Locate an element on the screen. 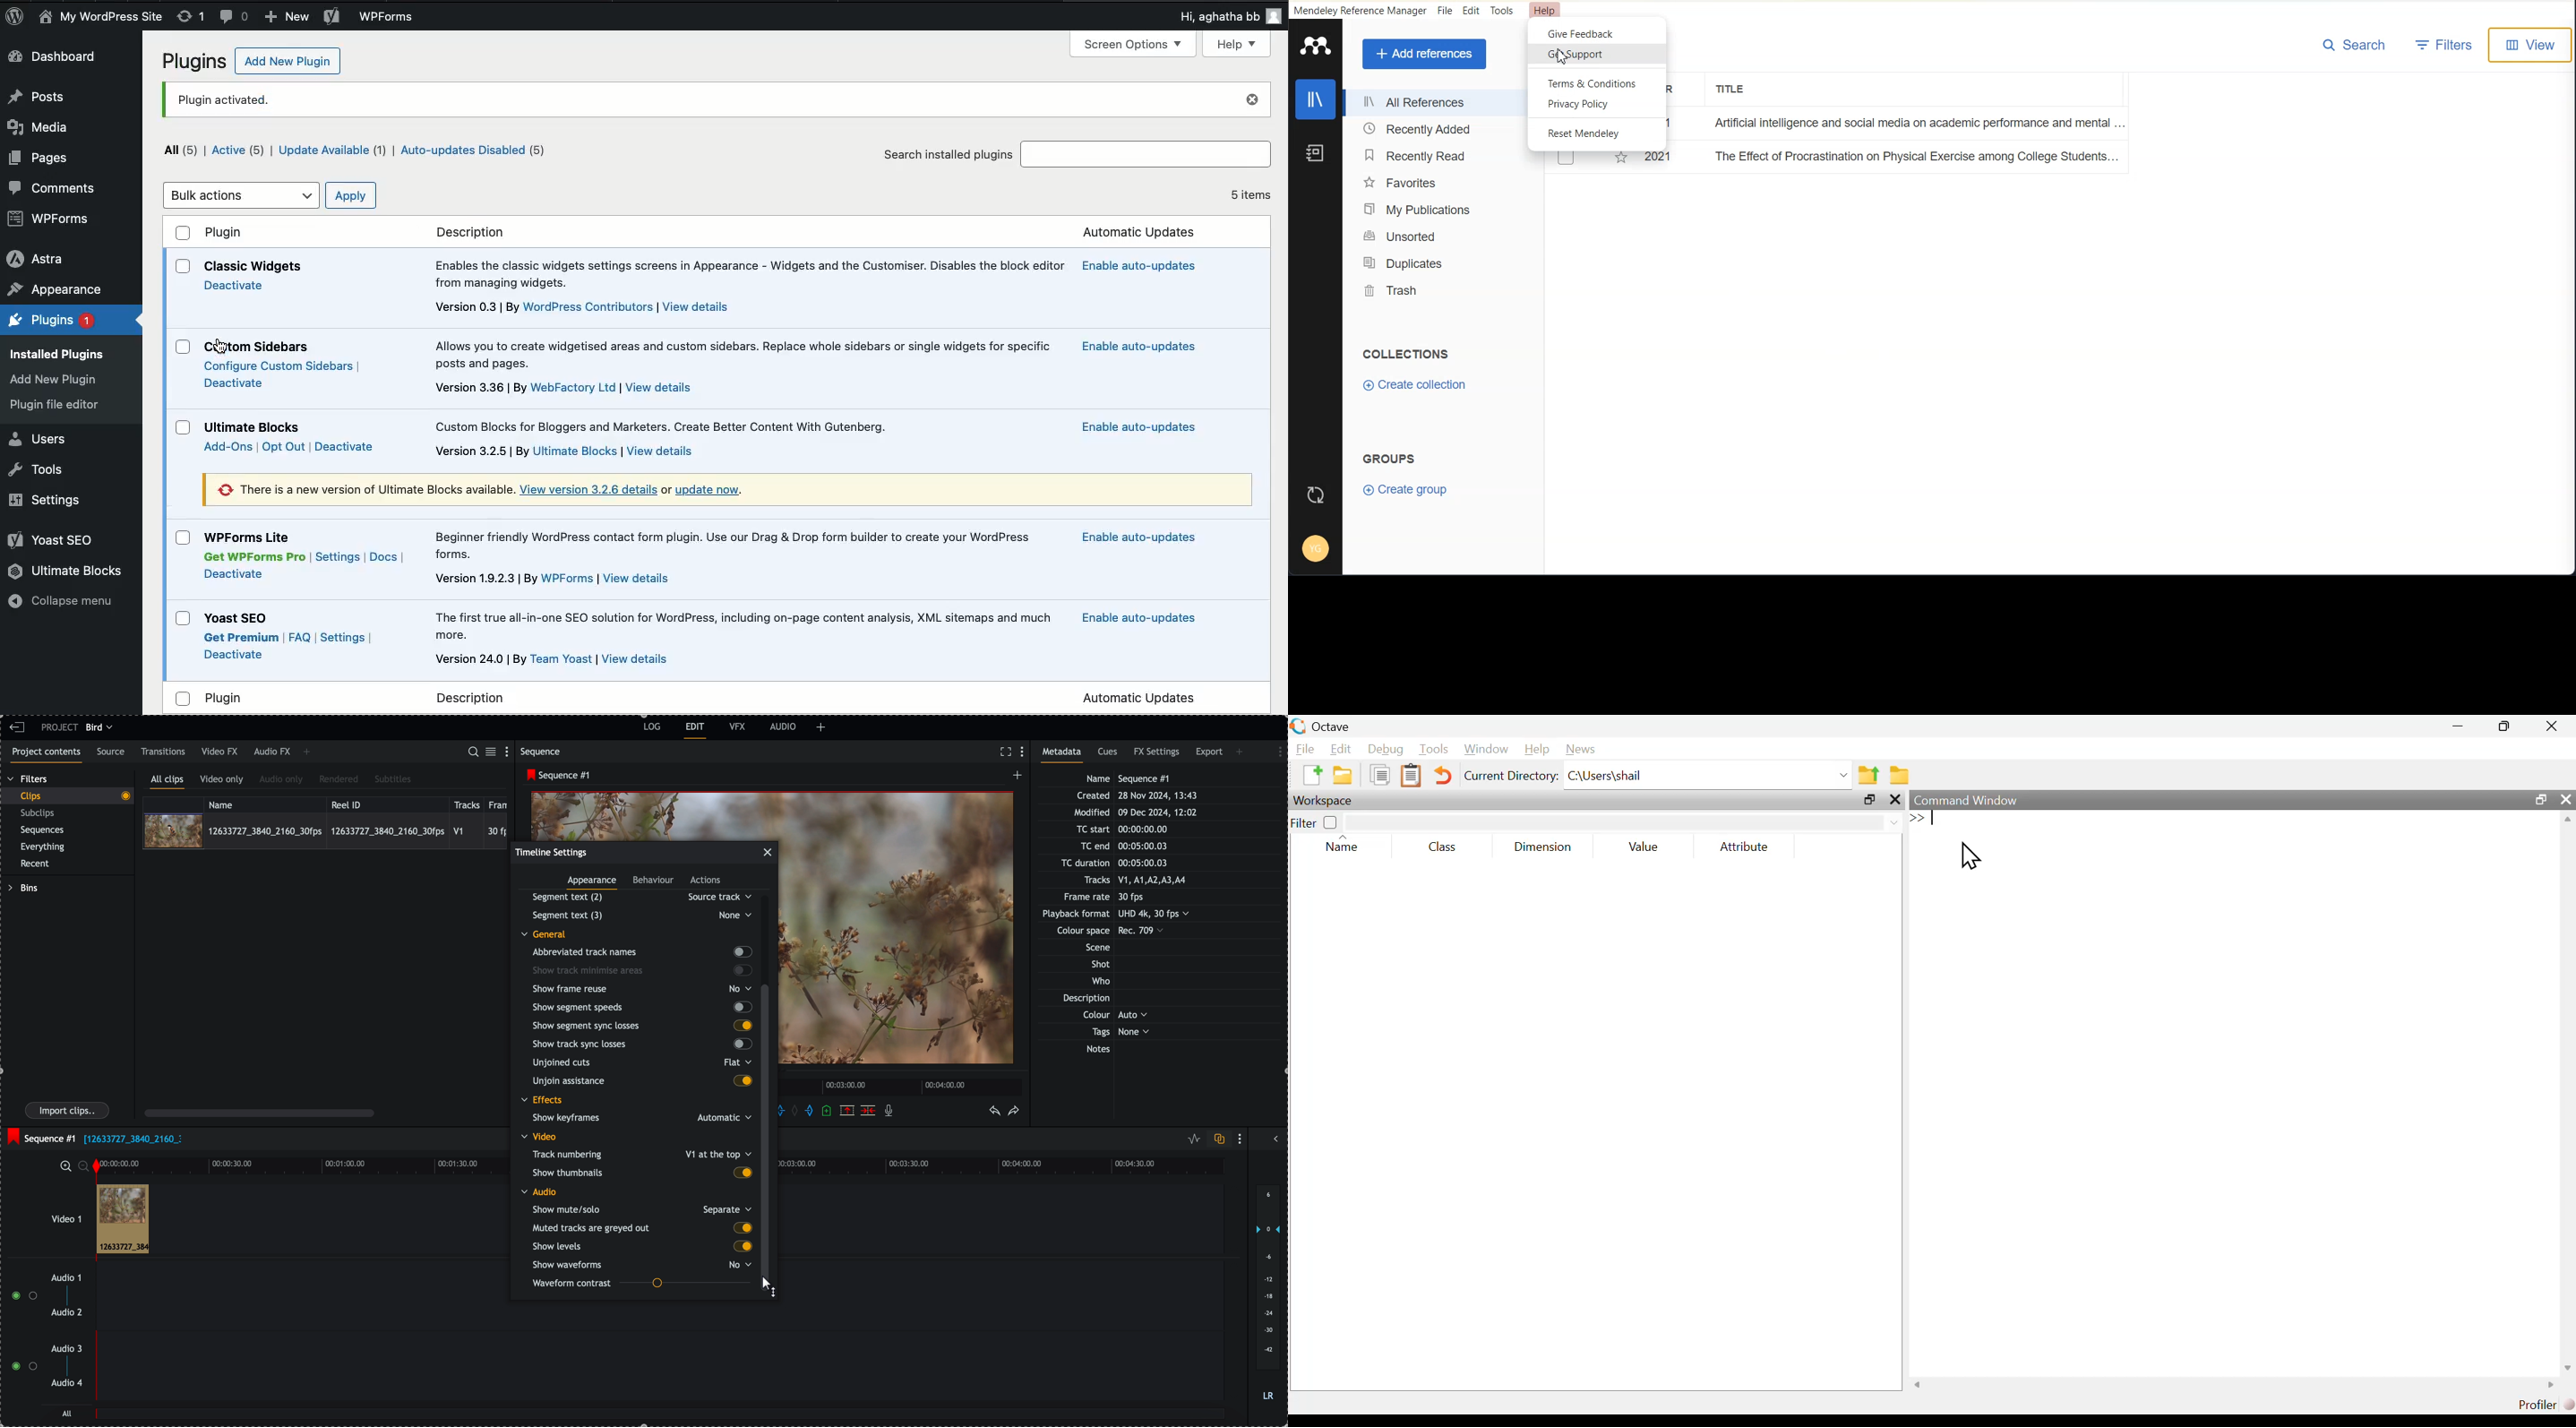 Image resolution: width=2576 pixels, height=1428 pixels. track audio is located at coordinates (659, 1318).